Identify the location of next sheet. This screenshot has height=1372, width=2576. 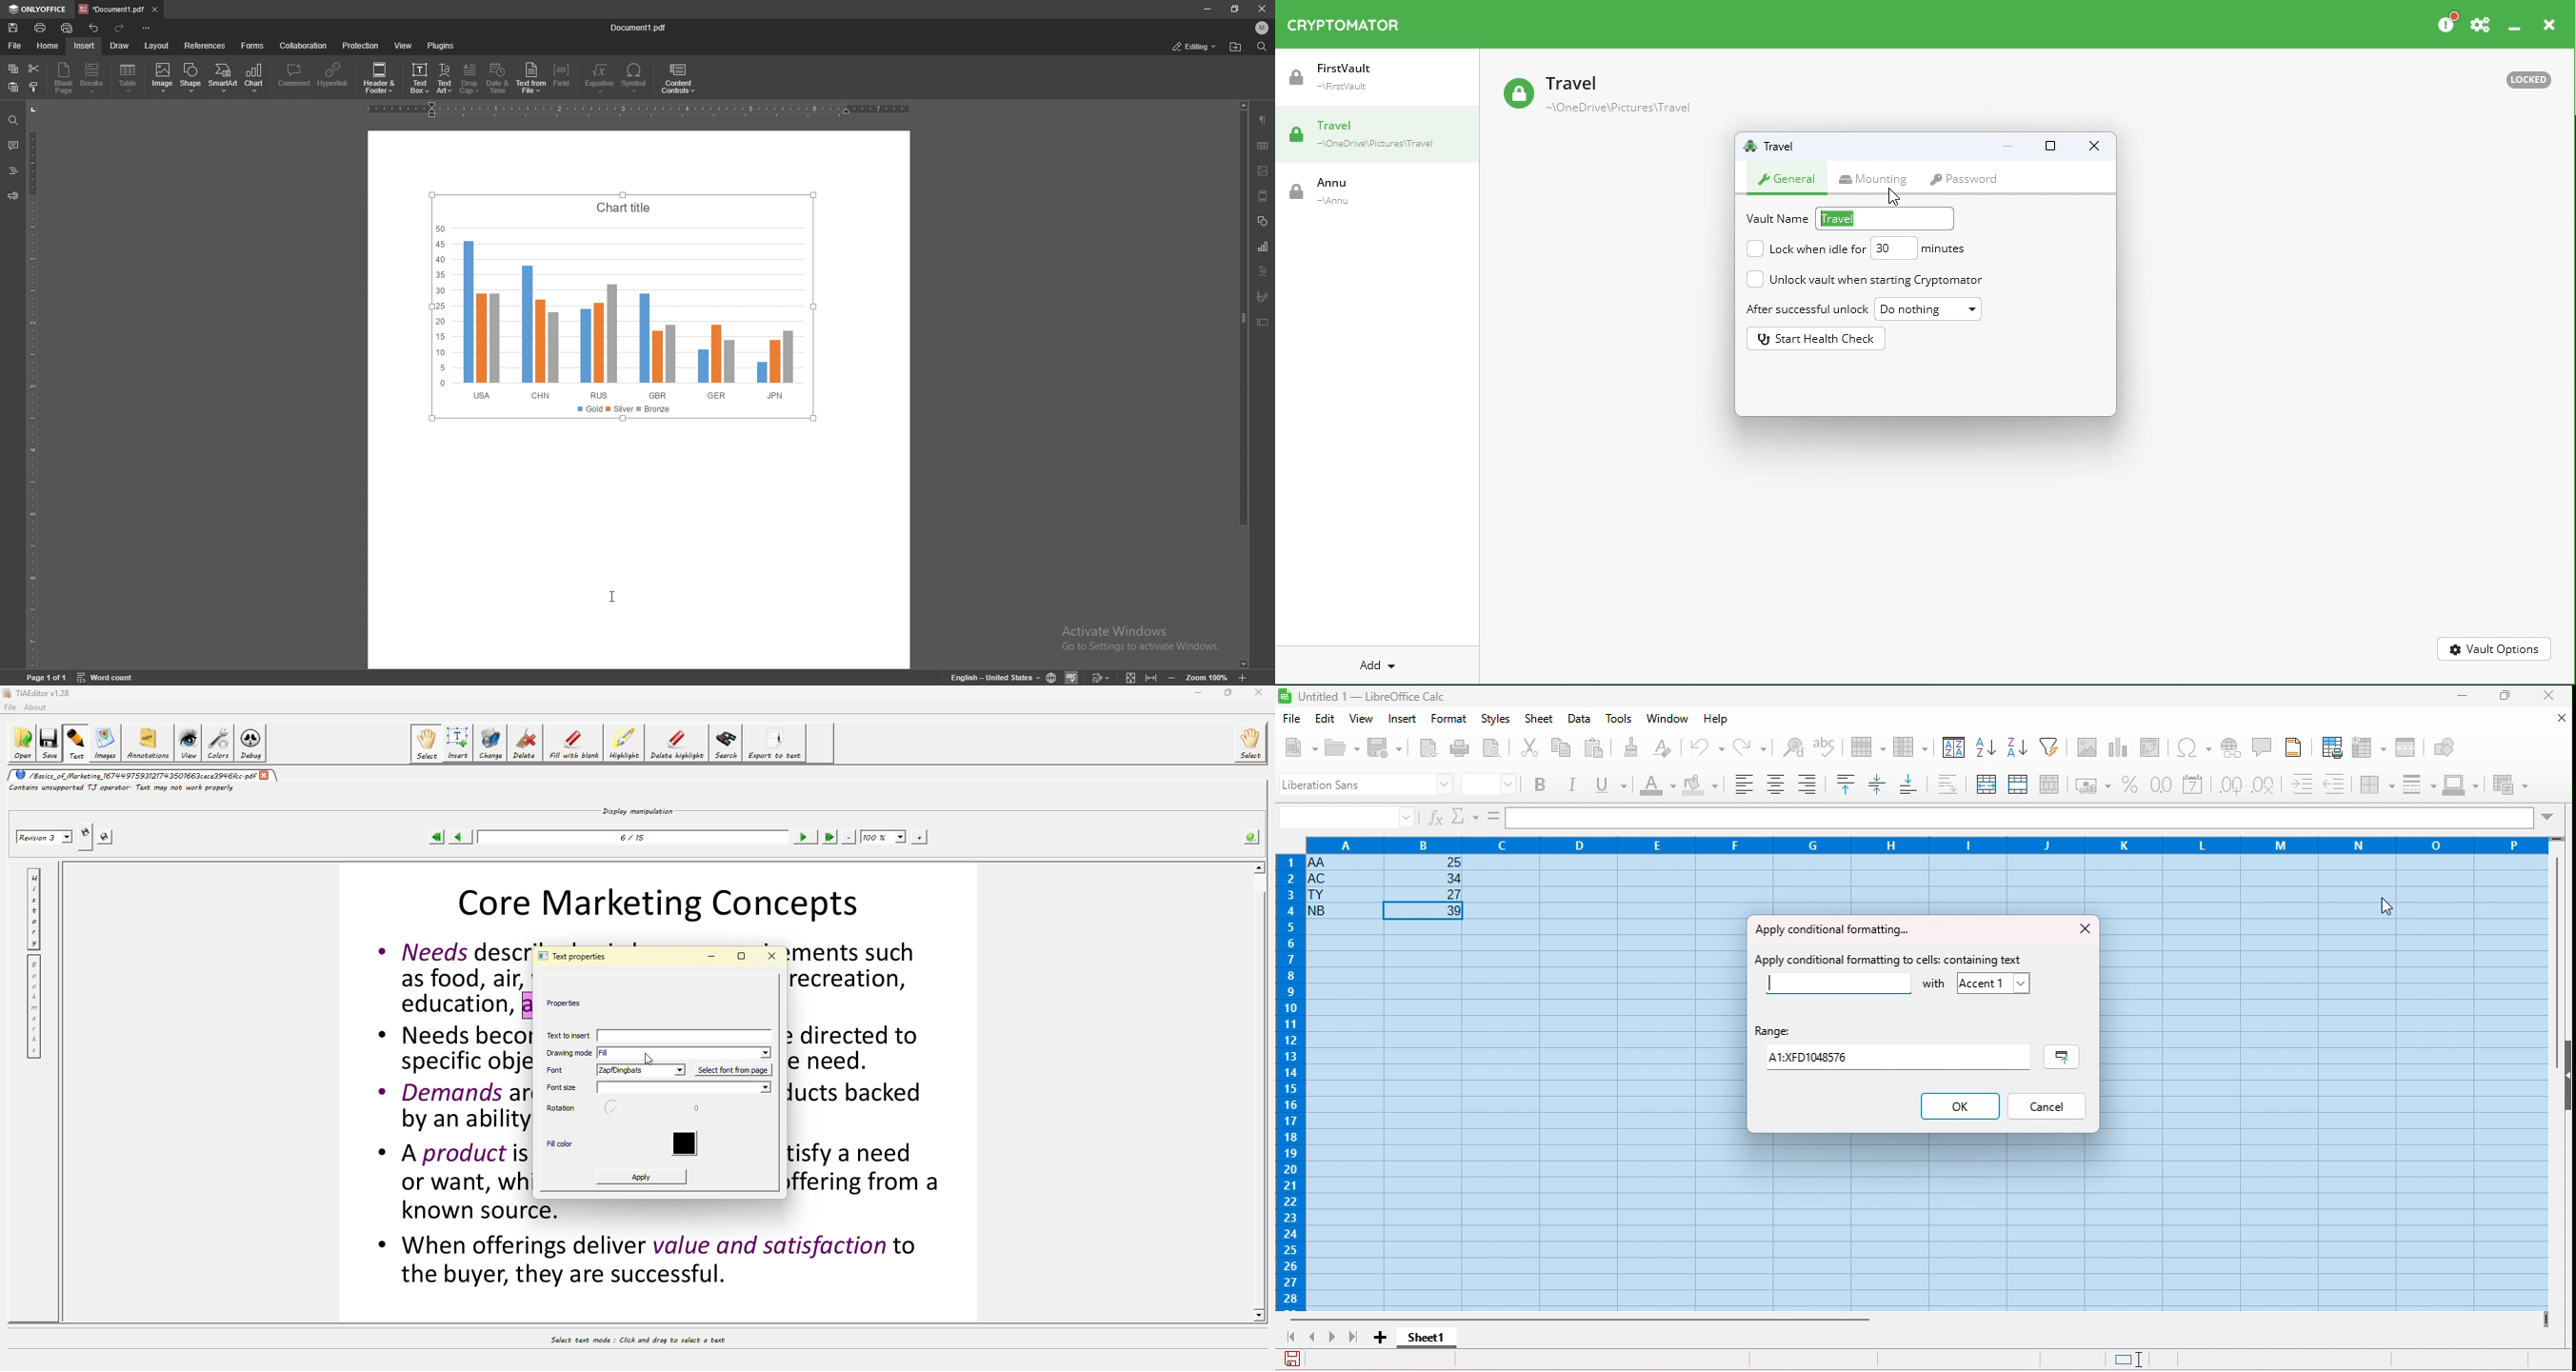
(1335, 1337).